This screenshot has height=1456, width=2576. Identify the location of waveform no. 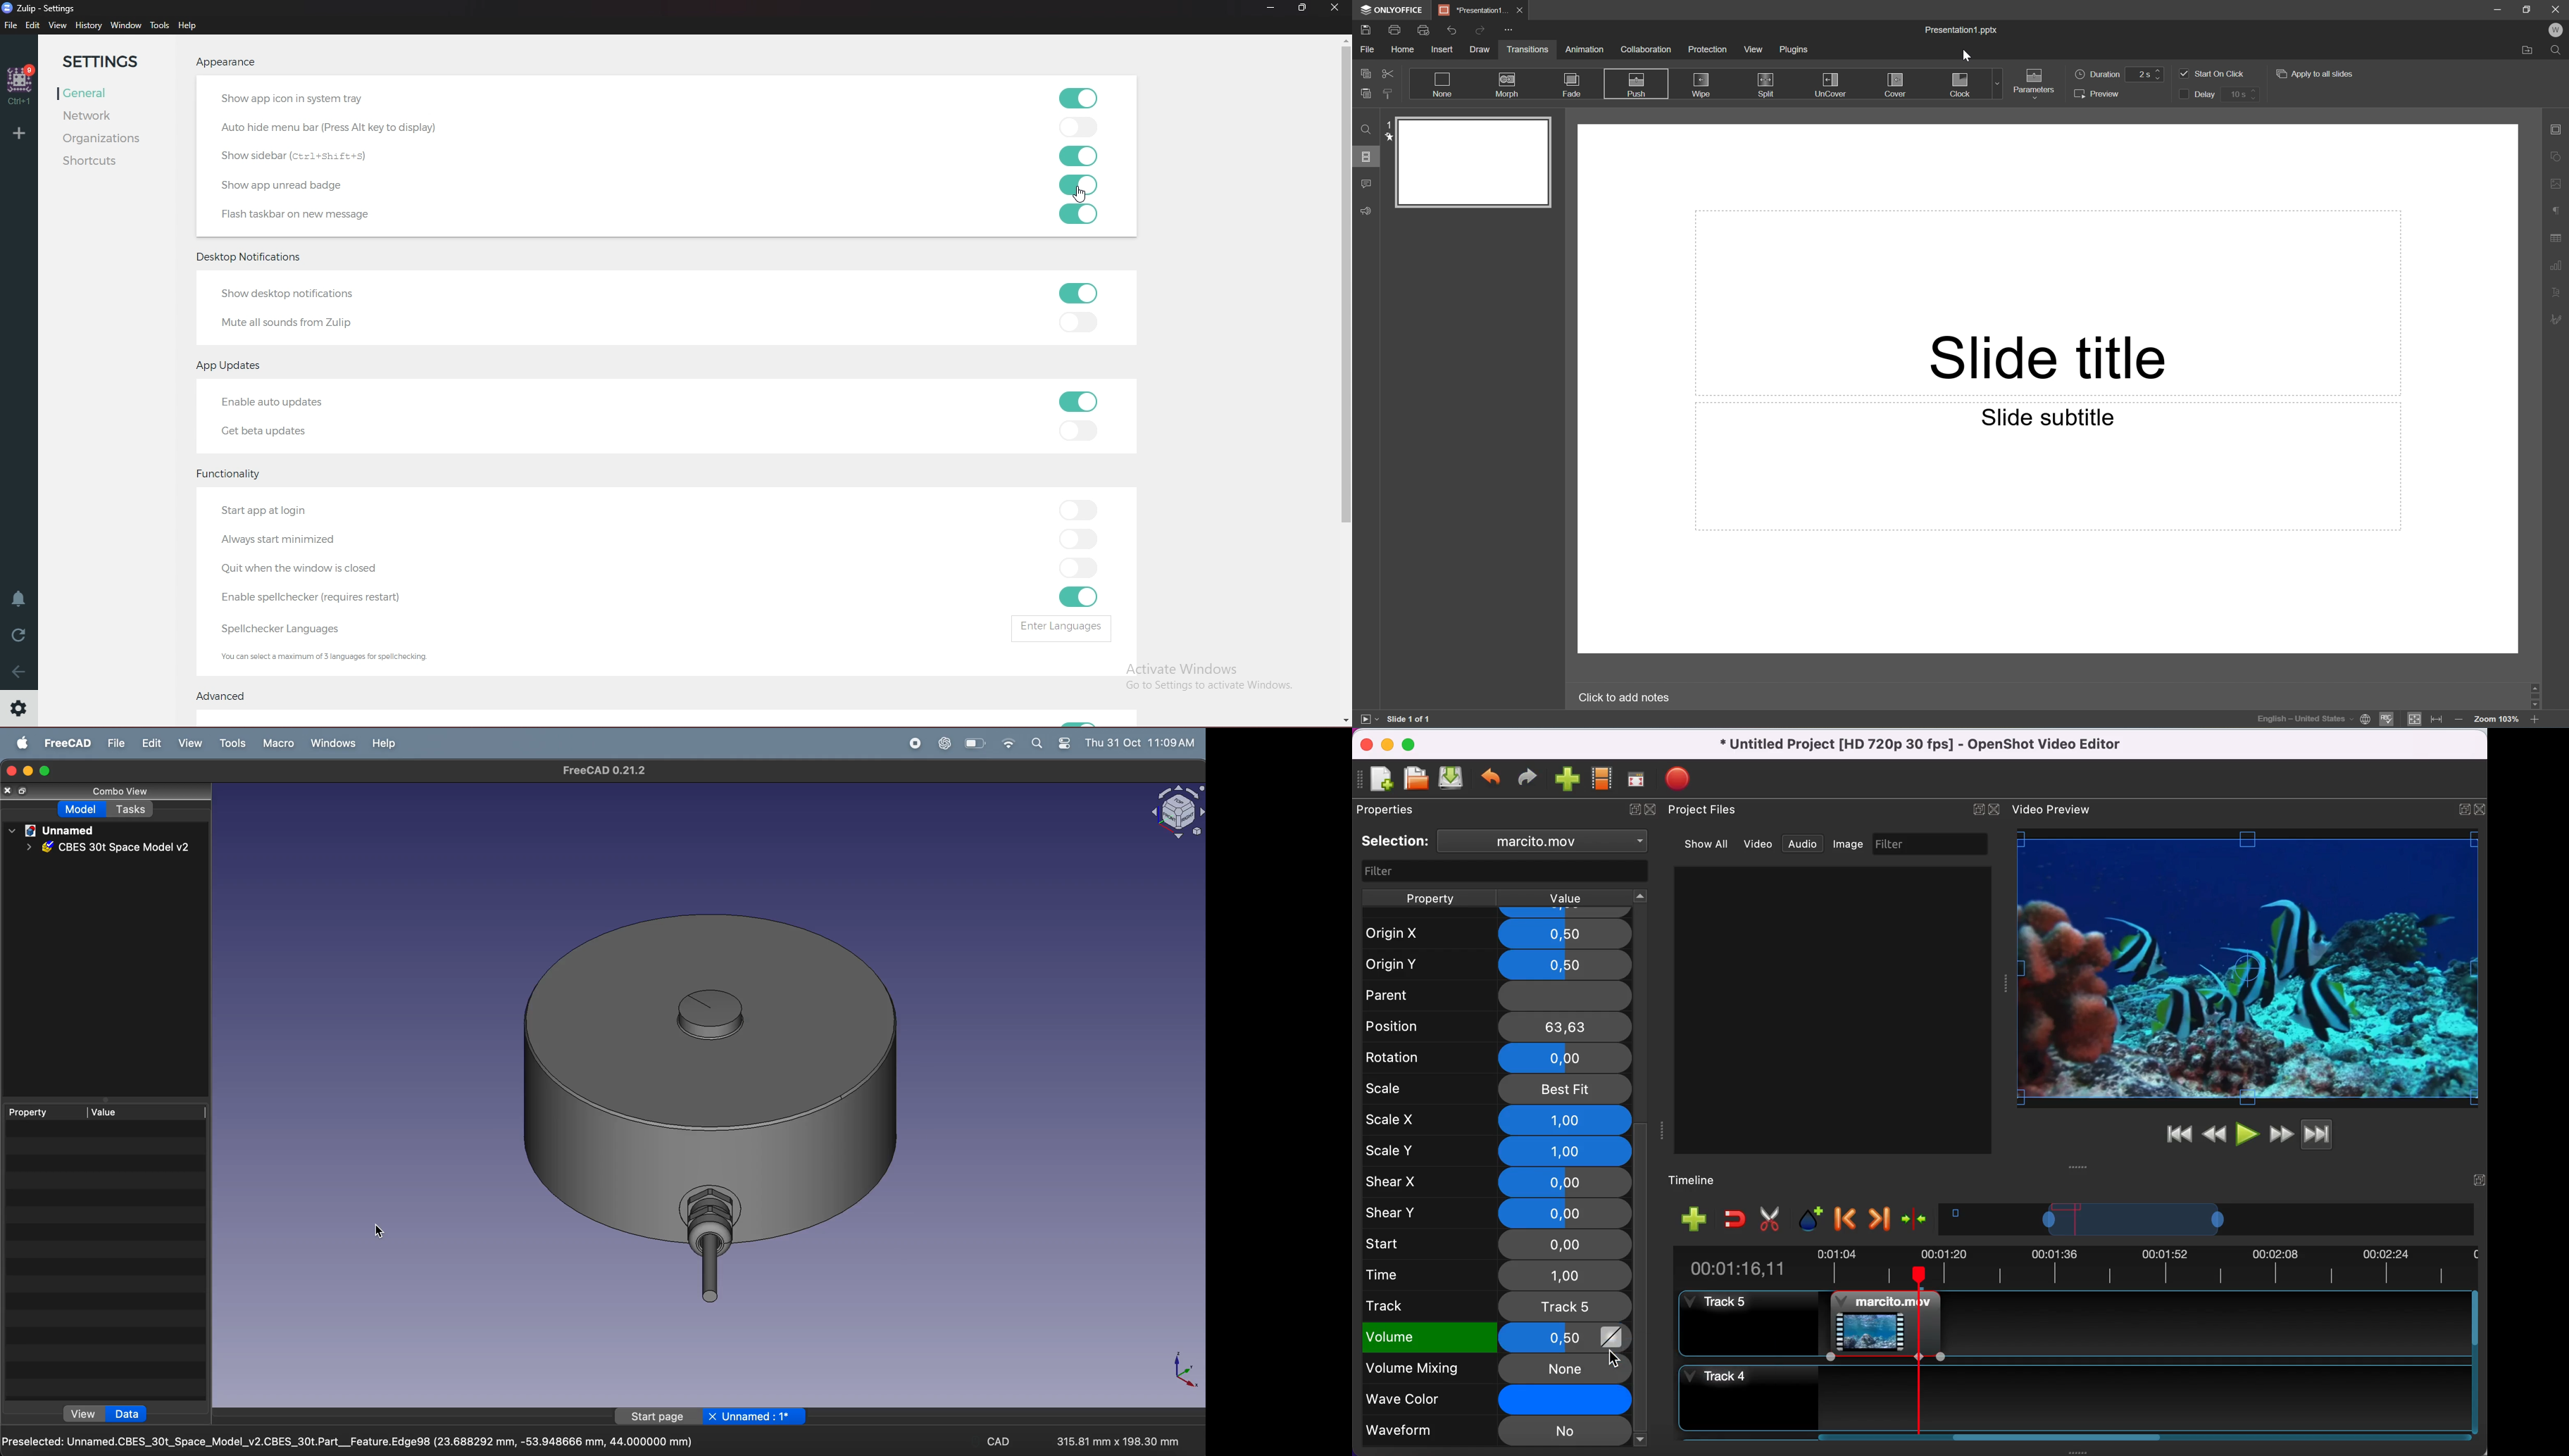
(1496, 1432).